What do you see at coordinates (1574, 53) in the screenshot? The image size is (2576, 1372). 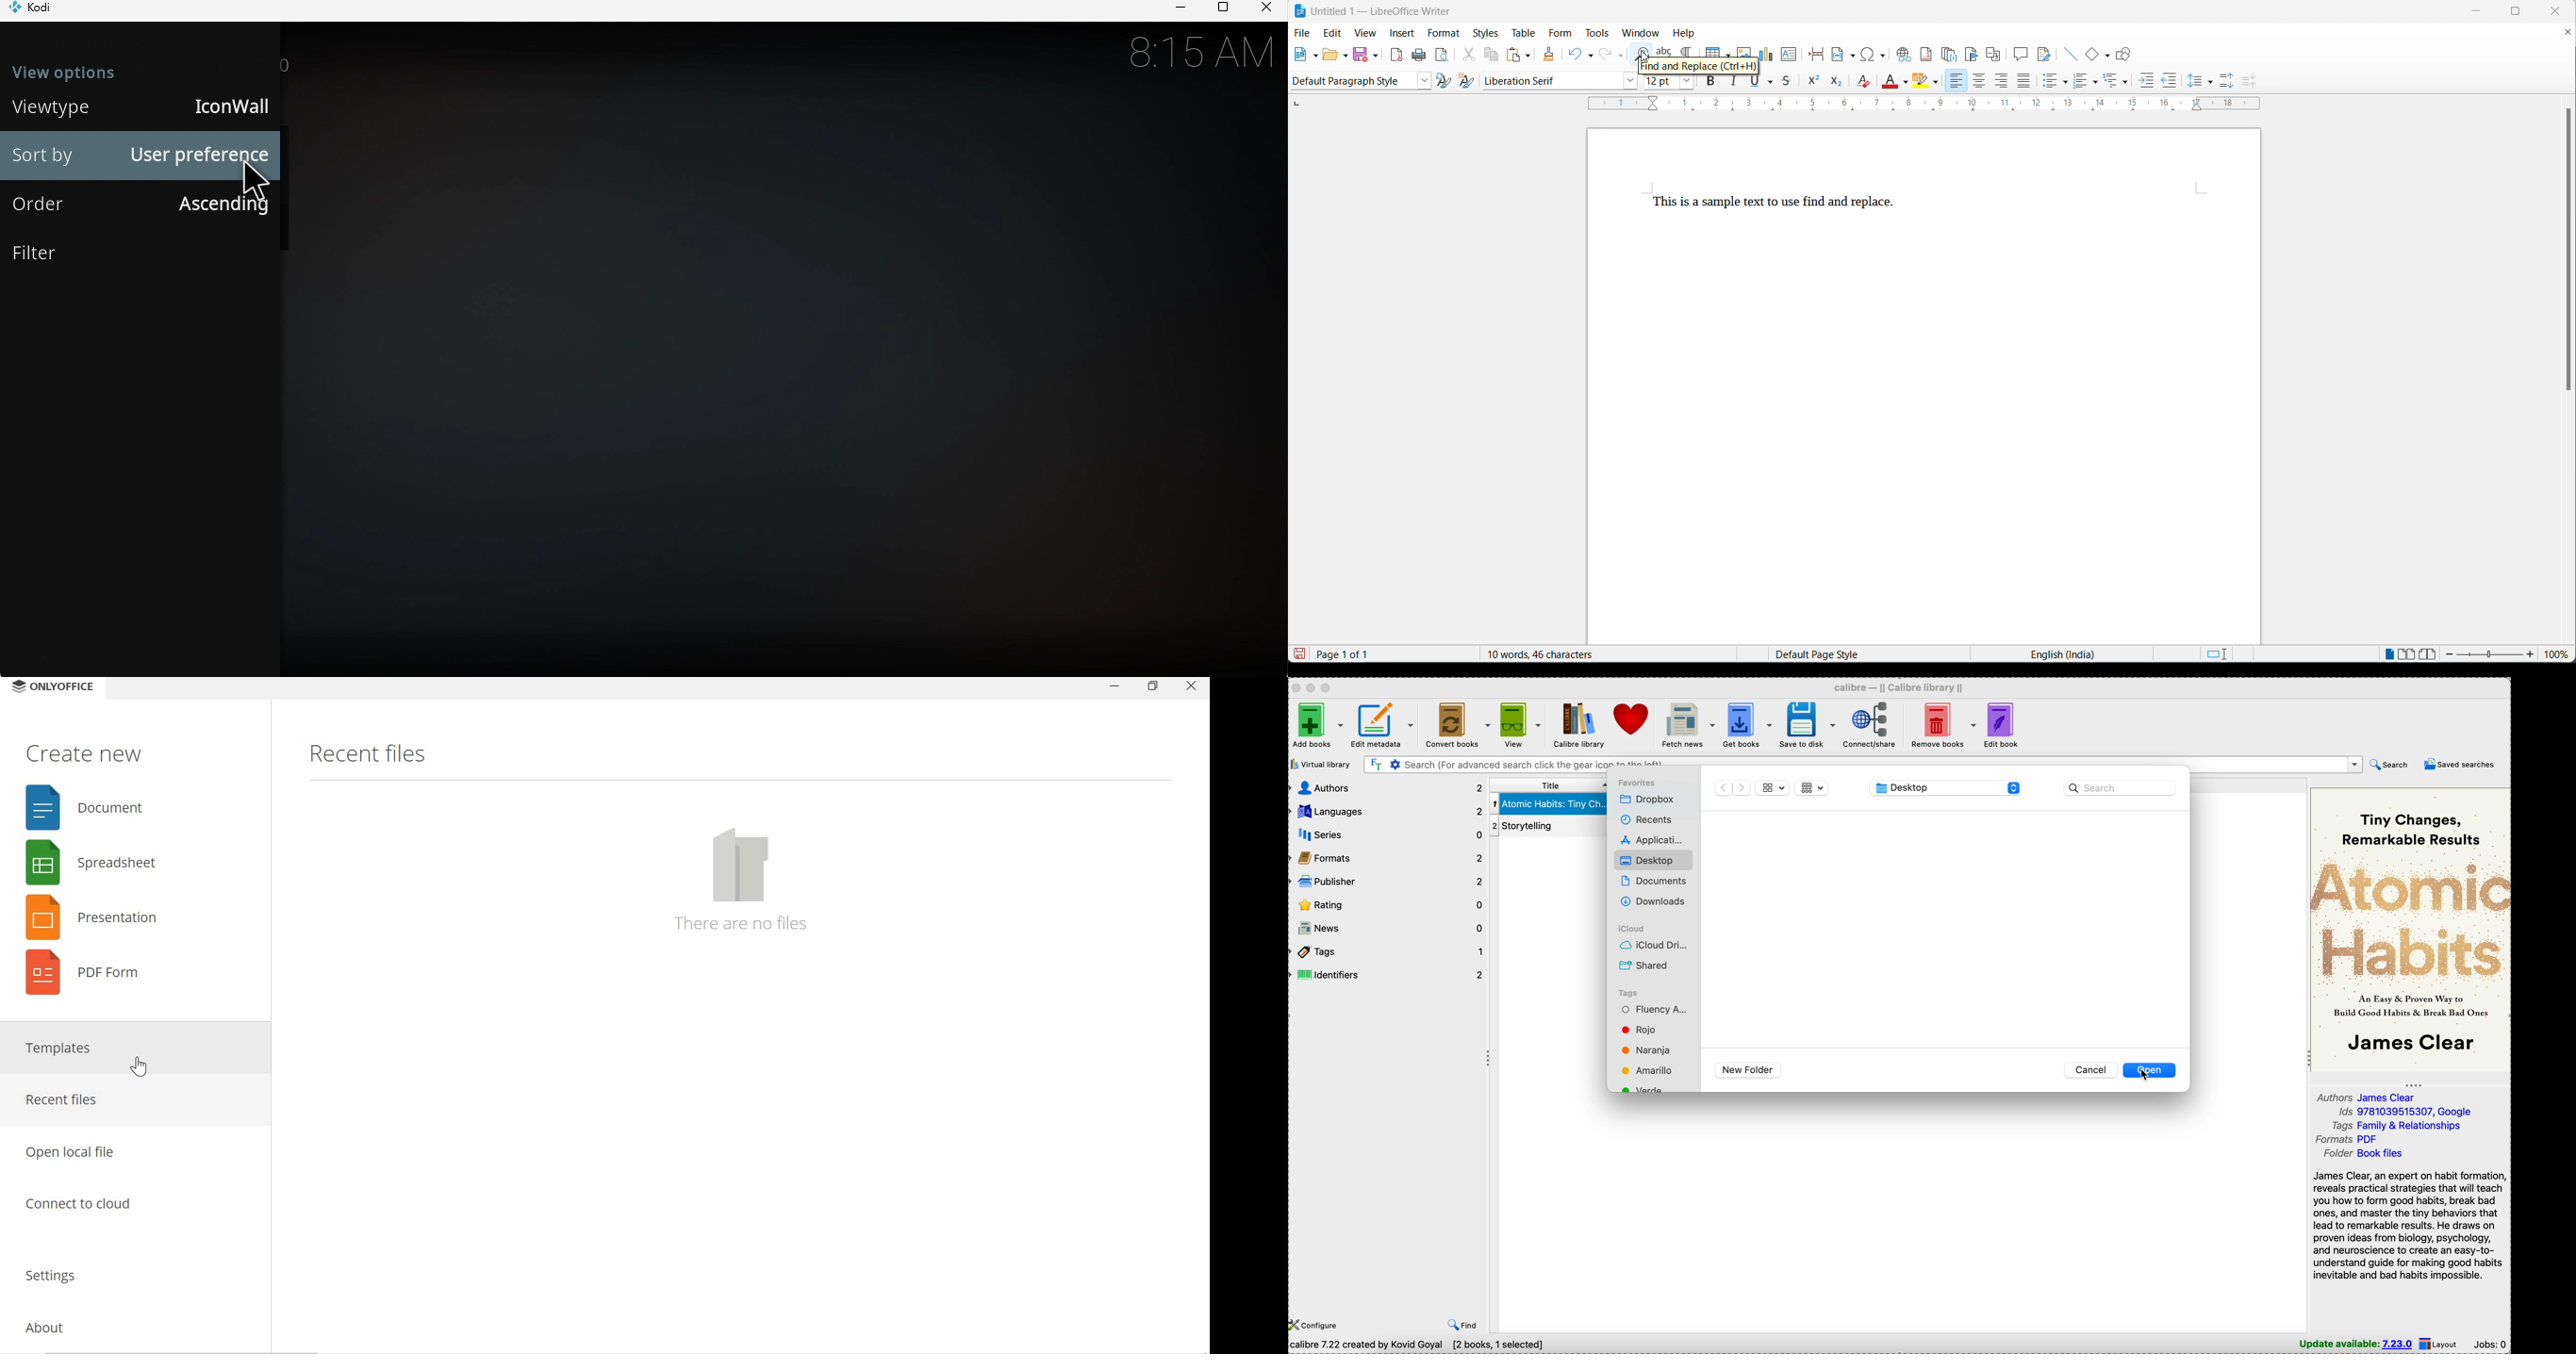 I see `undo` at bounding box center [1574, 53].